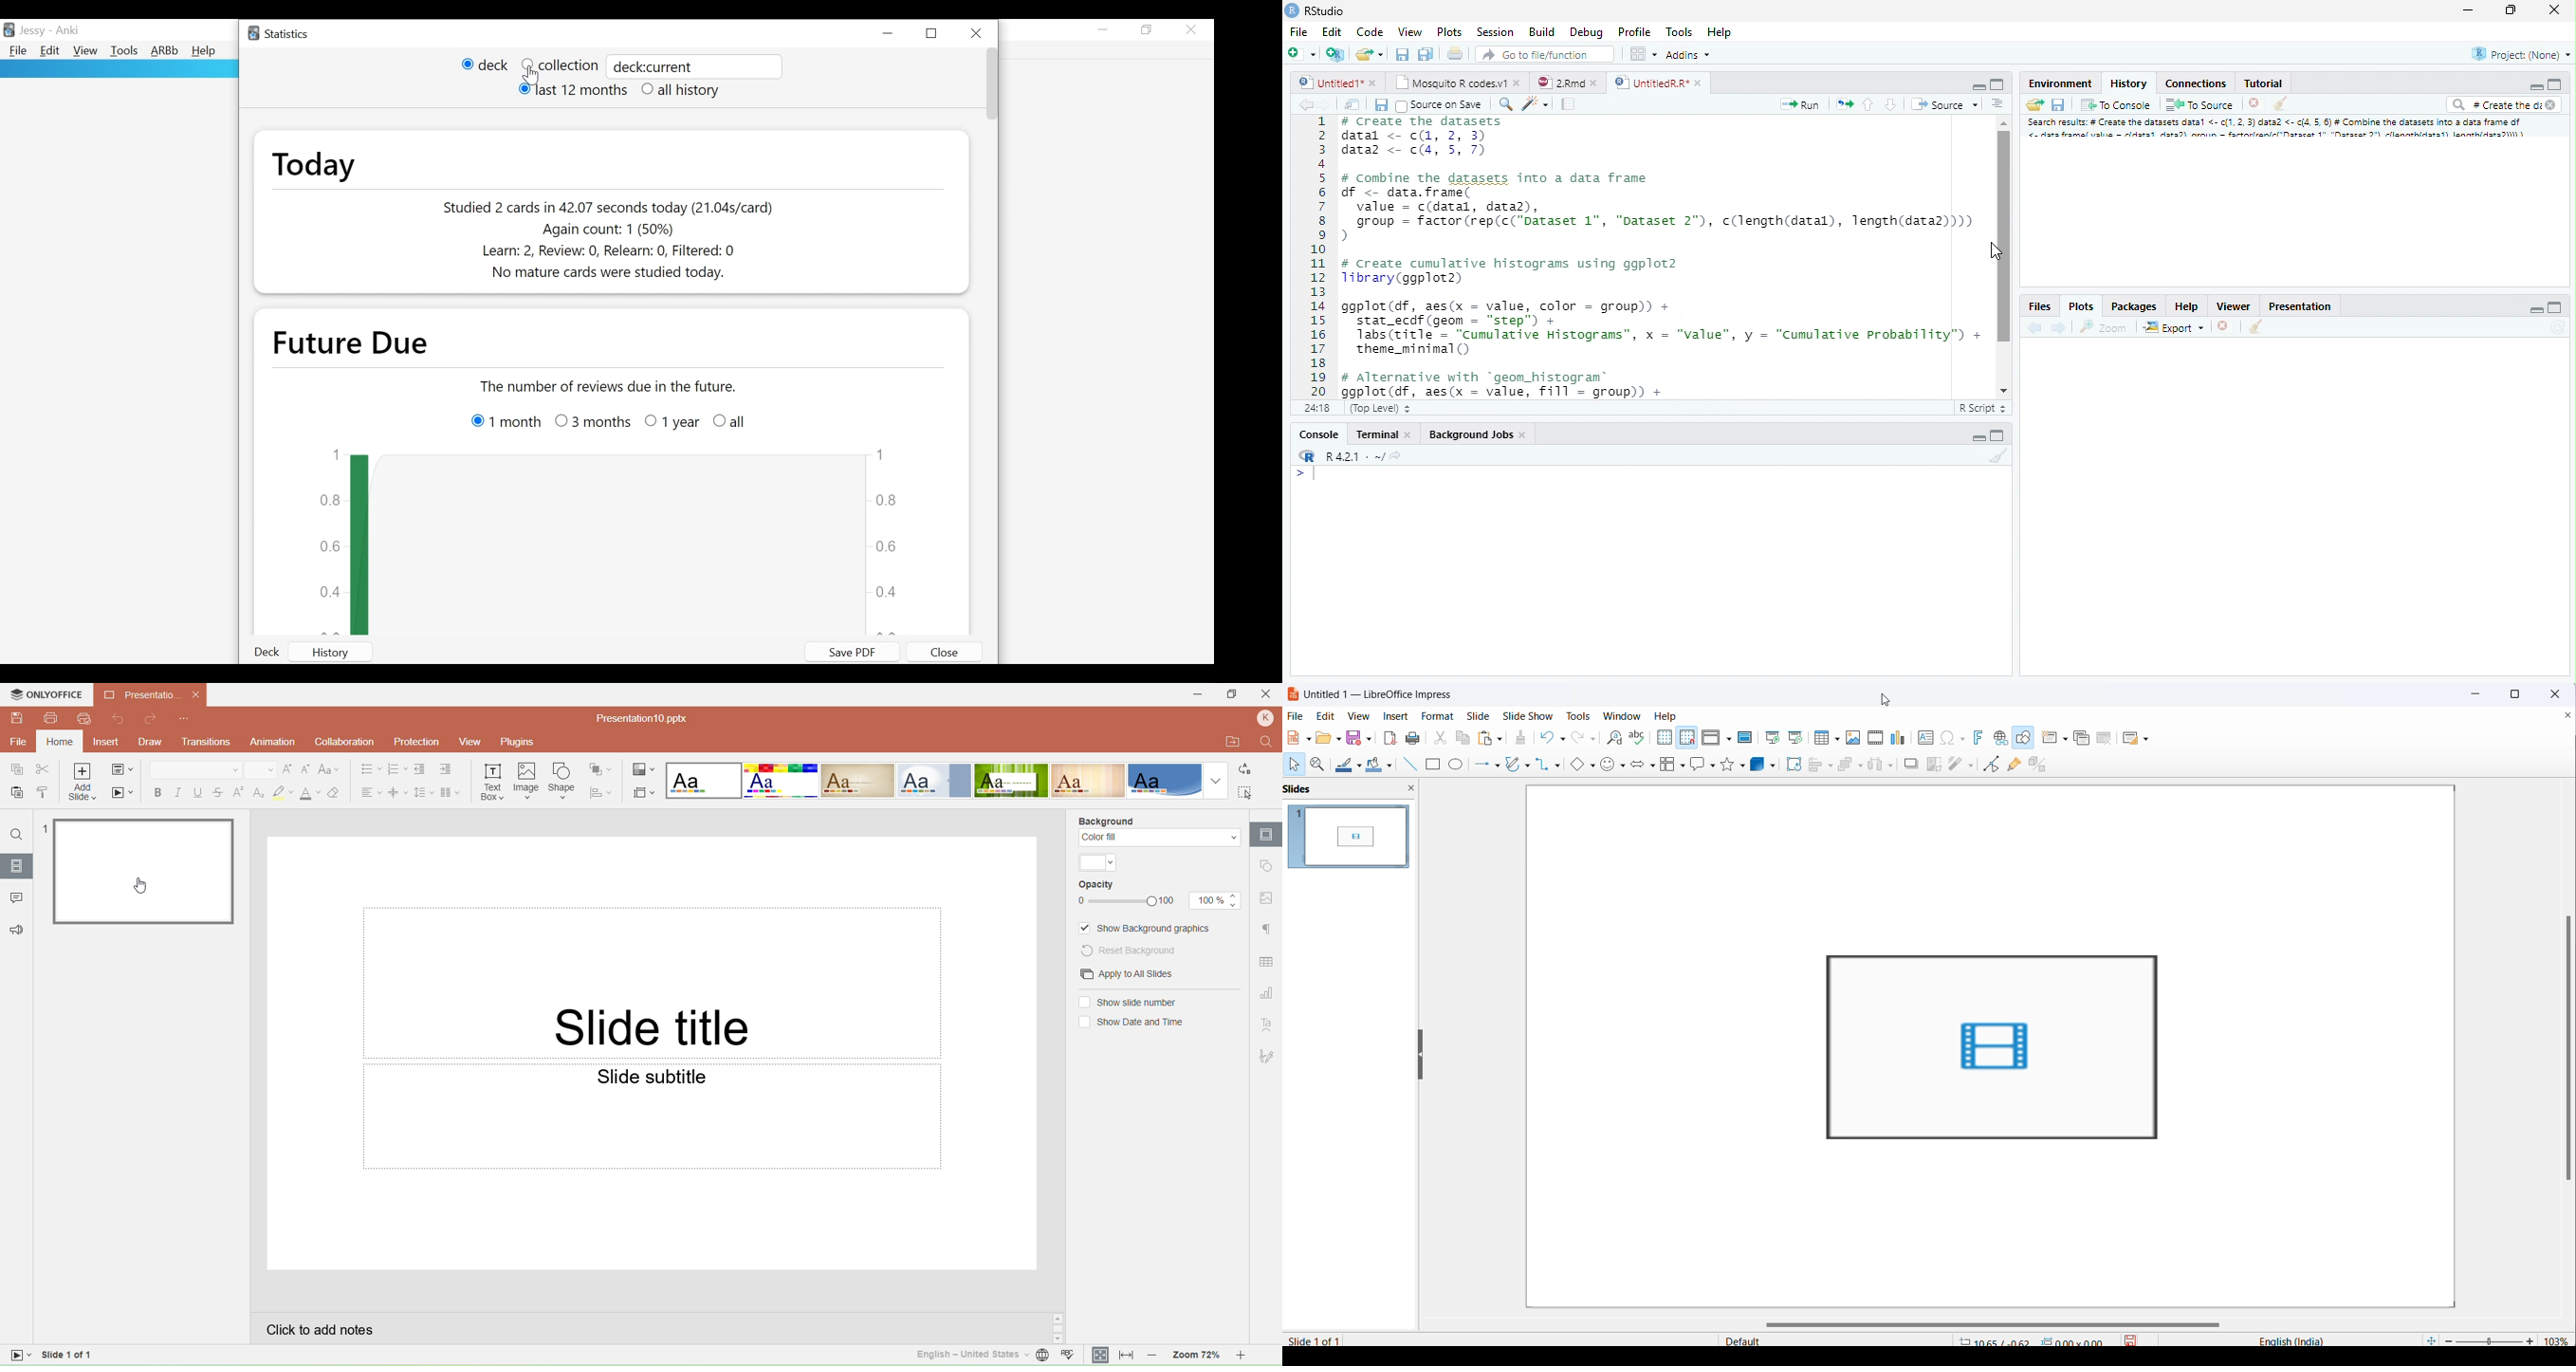 The width and height of the screenshot is (2576, 1372). I want to click on Cursor, so click(533, 76).